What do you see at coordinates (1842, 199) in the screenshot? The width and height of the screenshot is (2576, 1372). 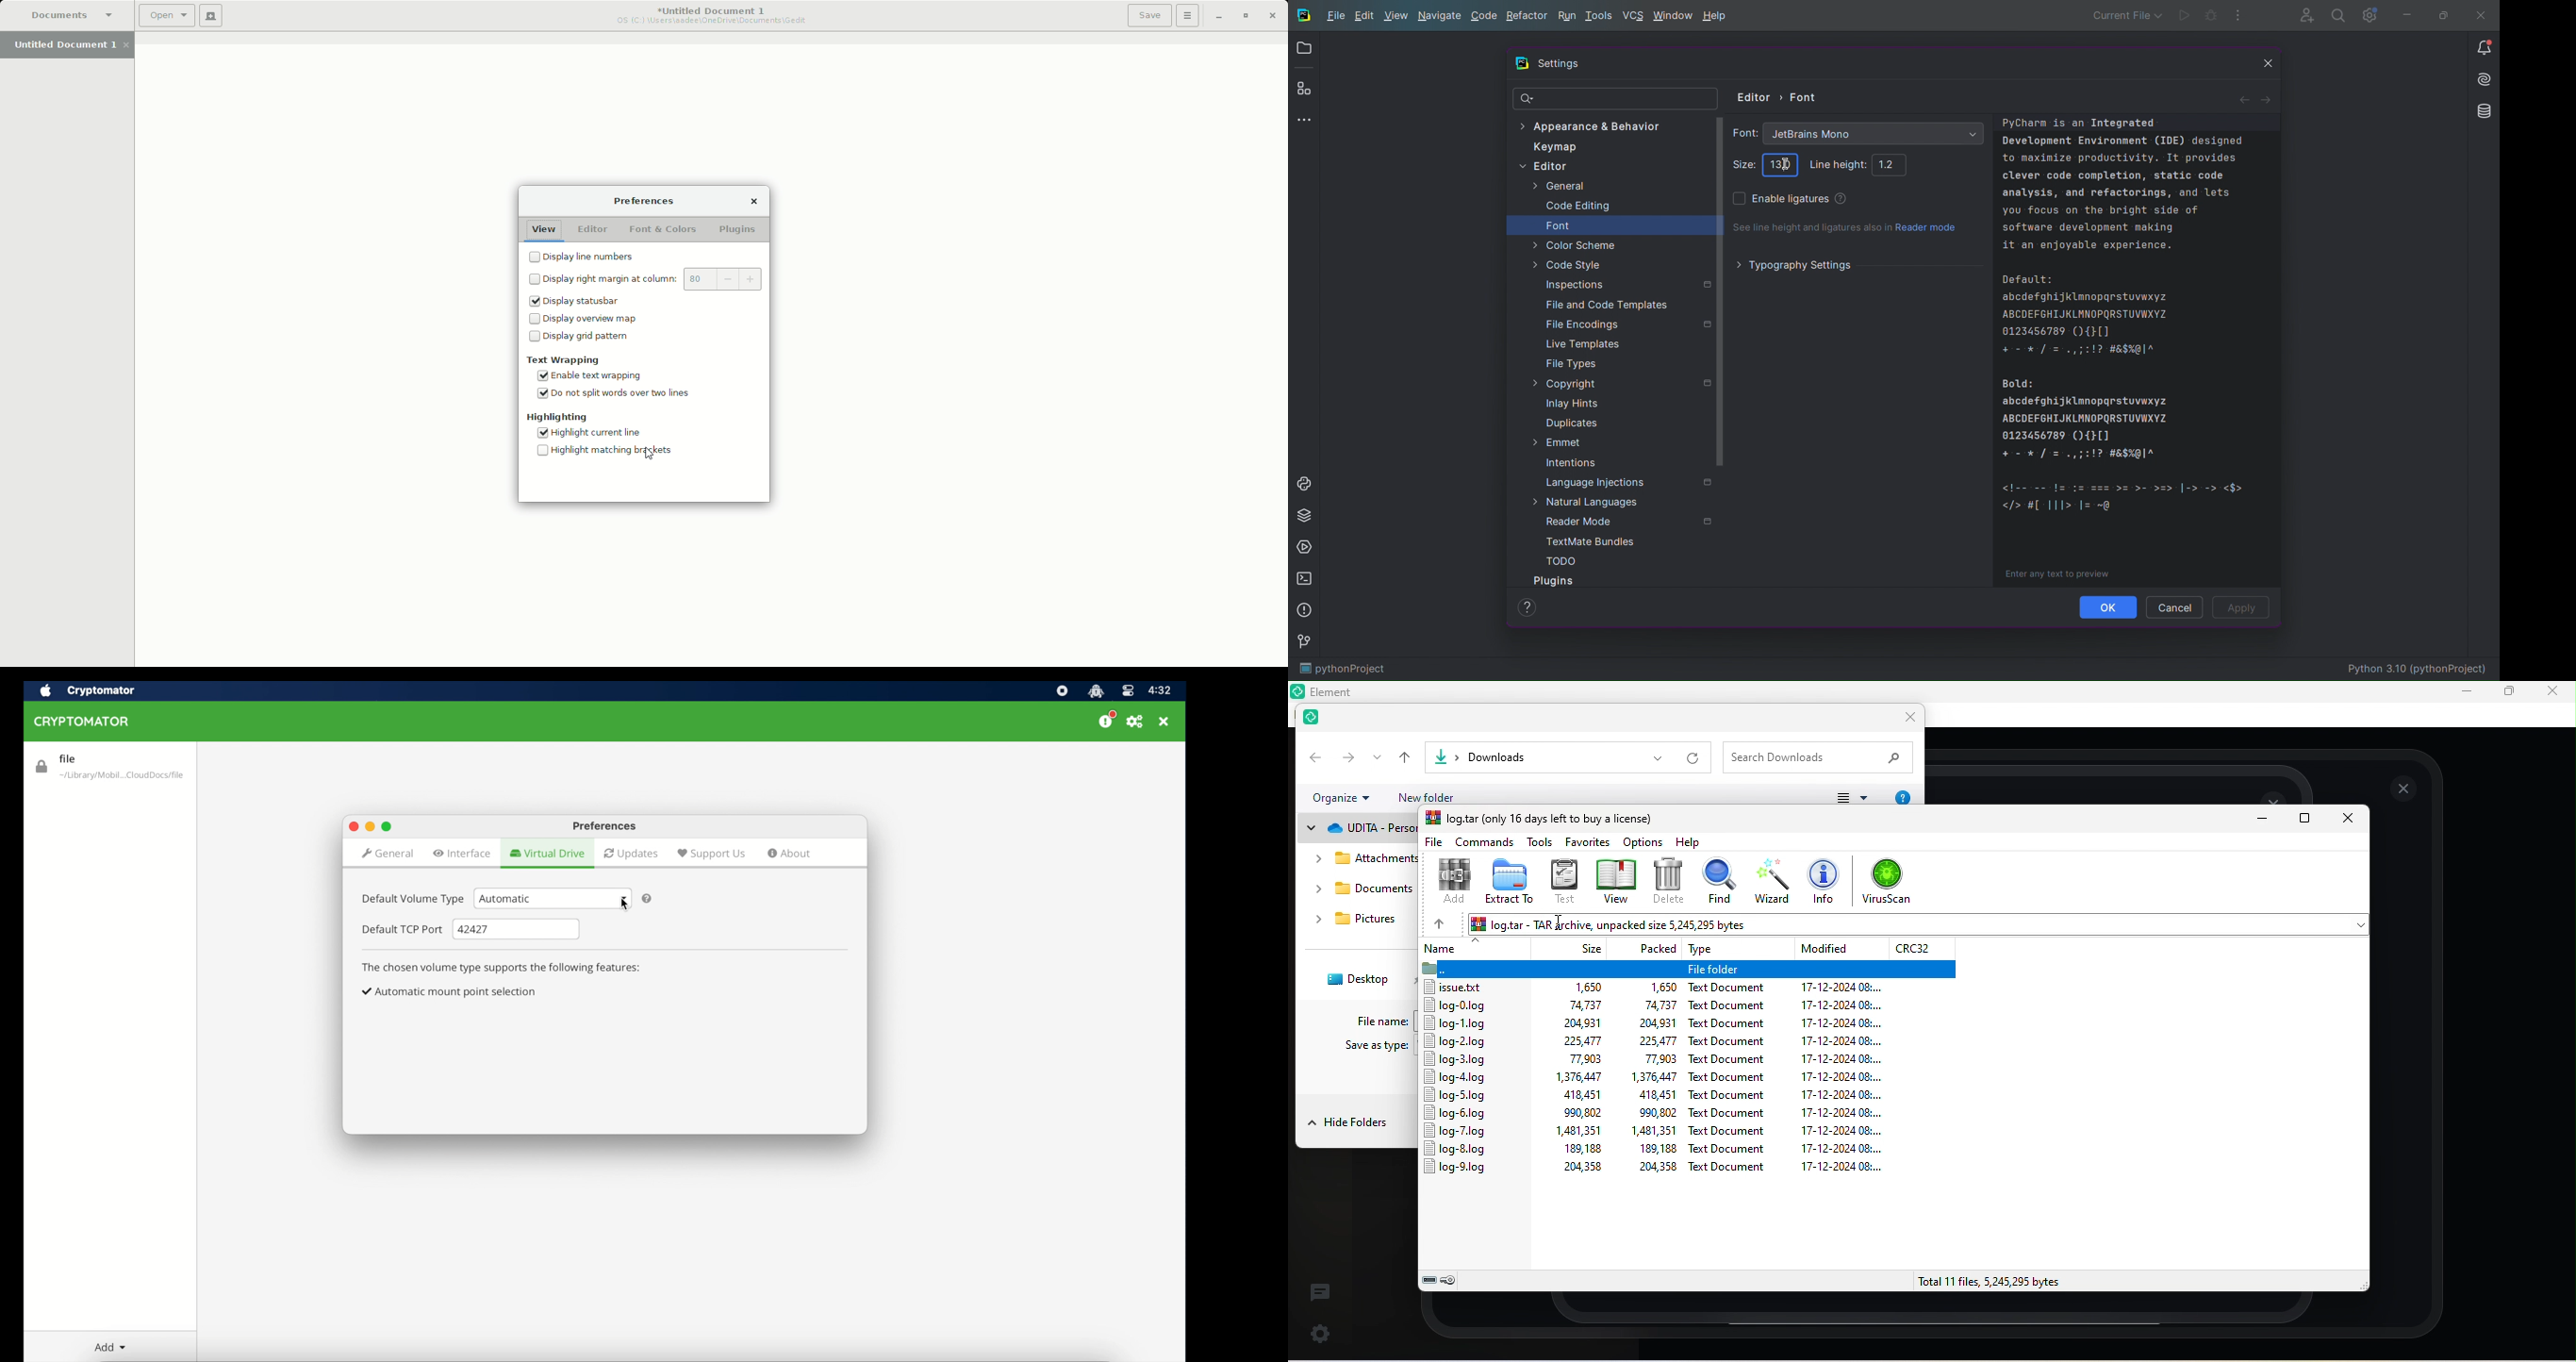 I see `Help` at bounding box center [1842, 199].